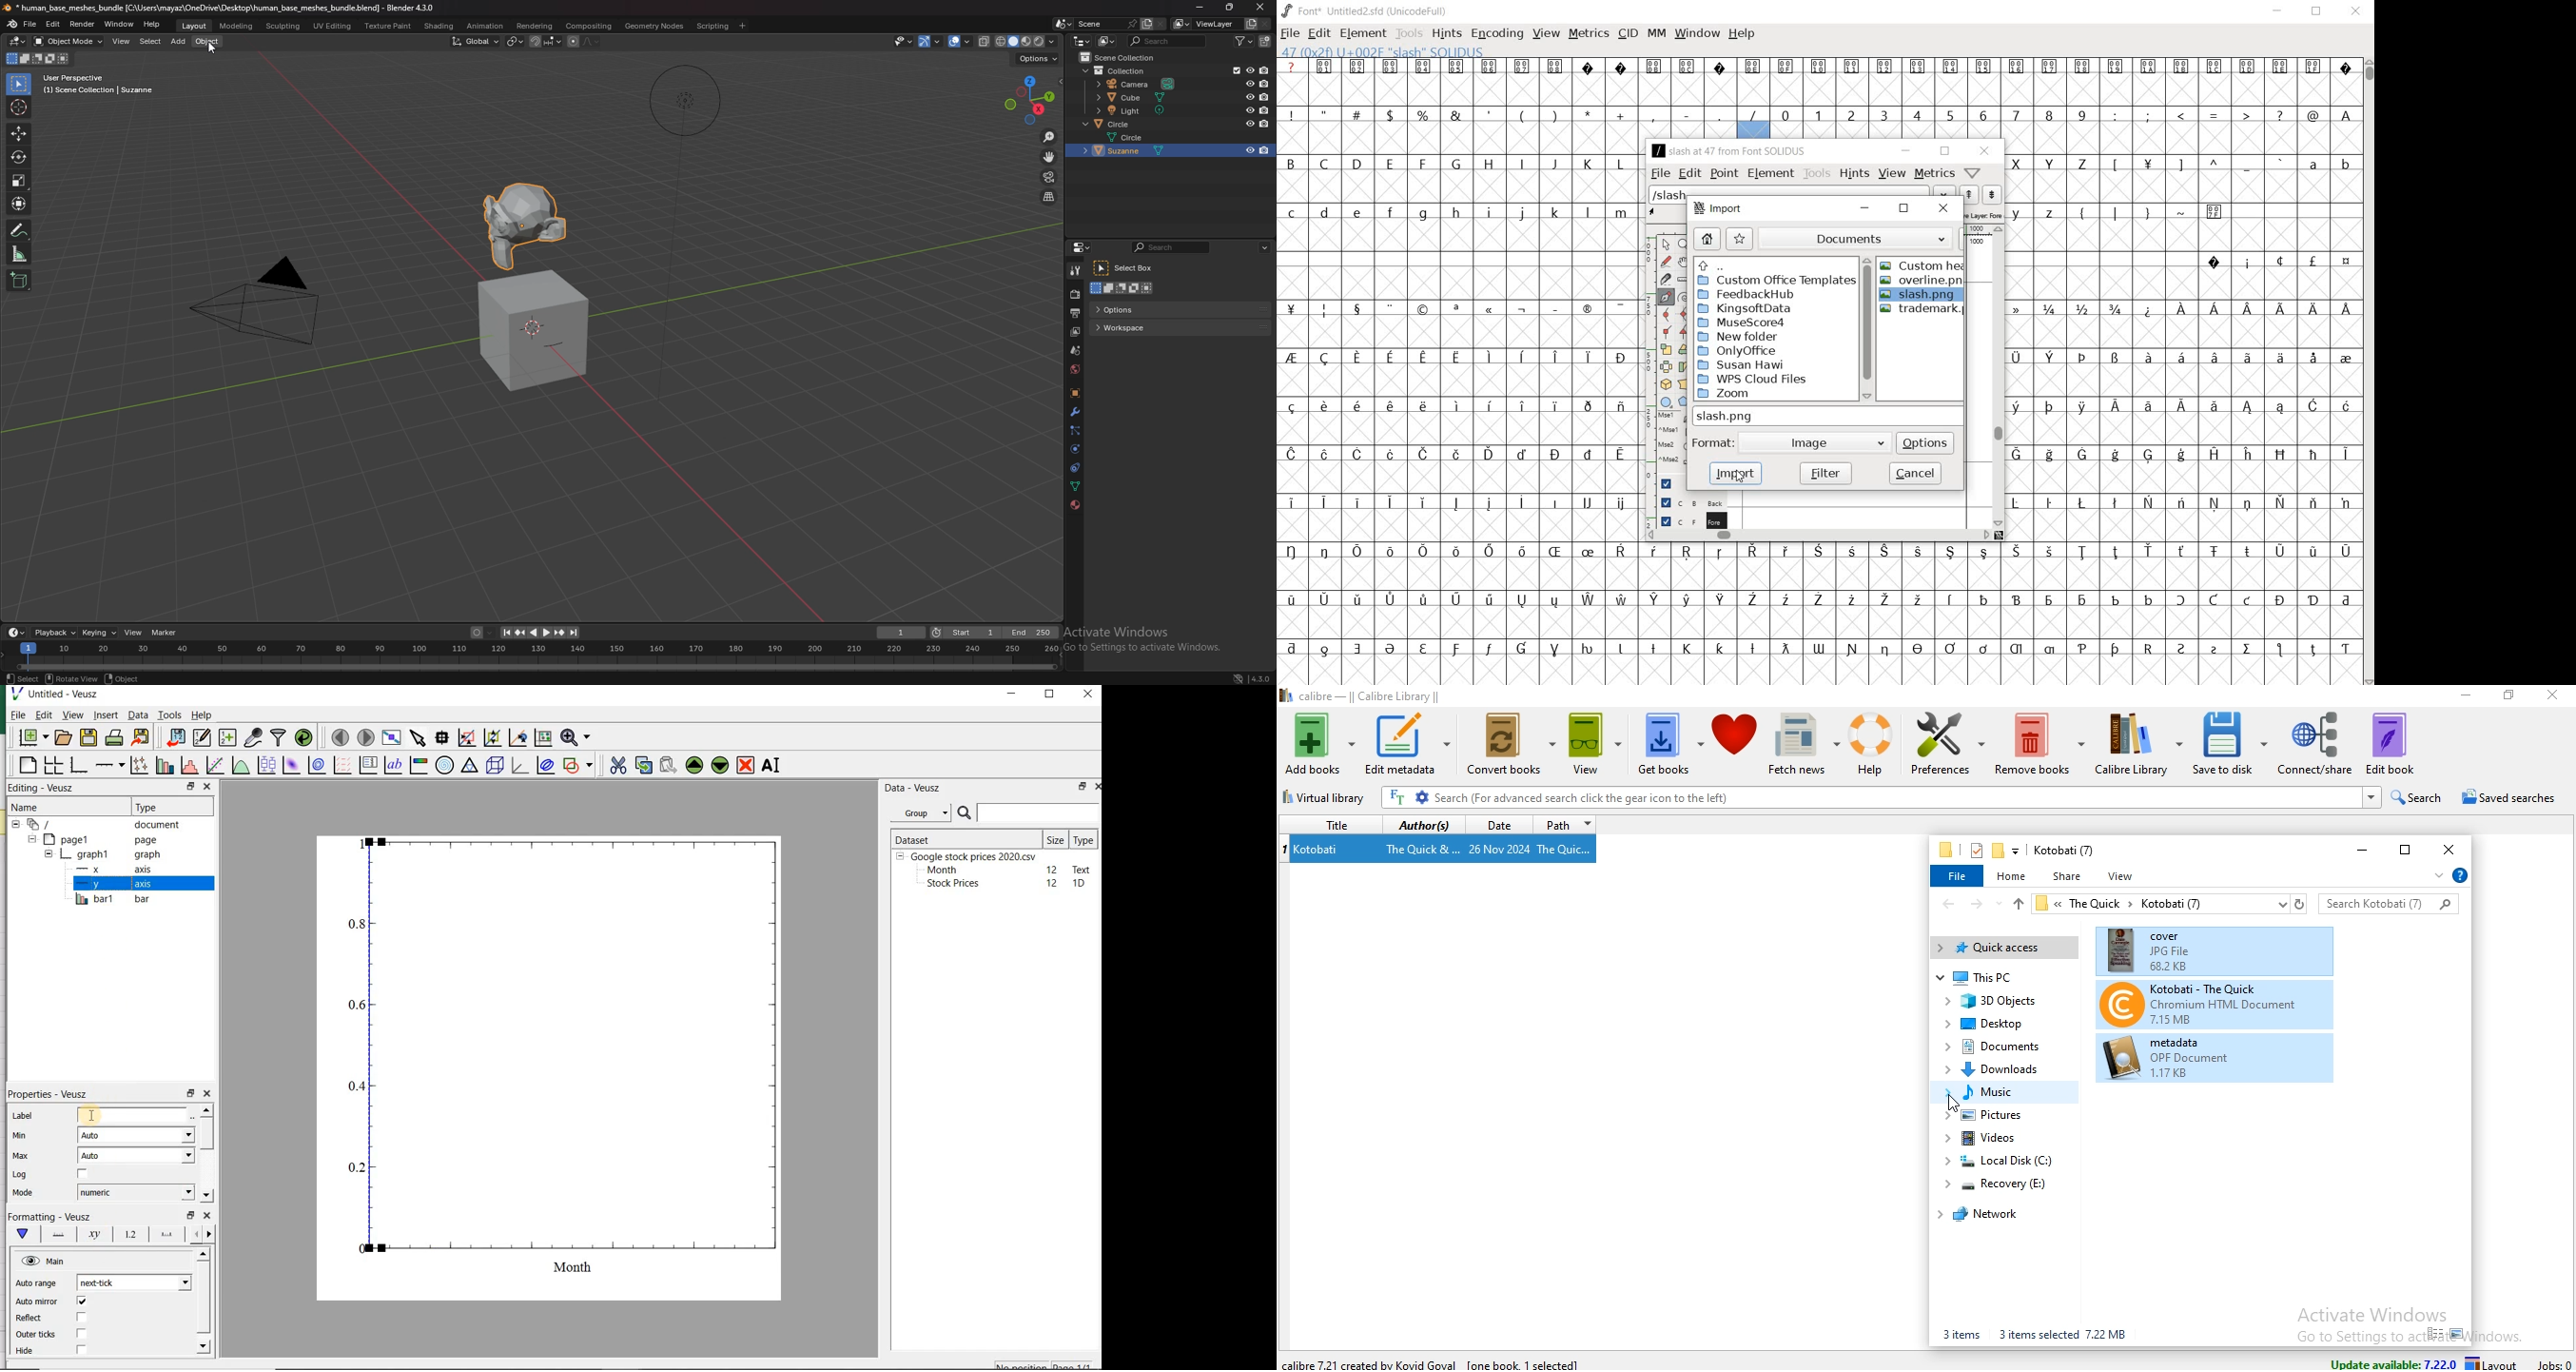 This screenshot has height=1372, width=2576. I want to click on scale, so click(19, 181).